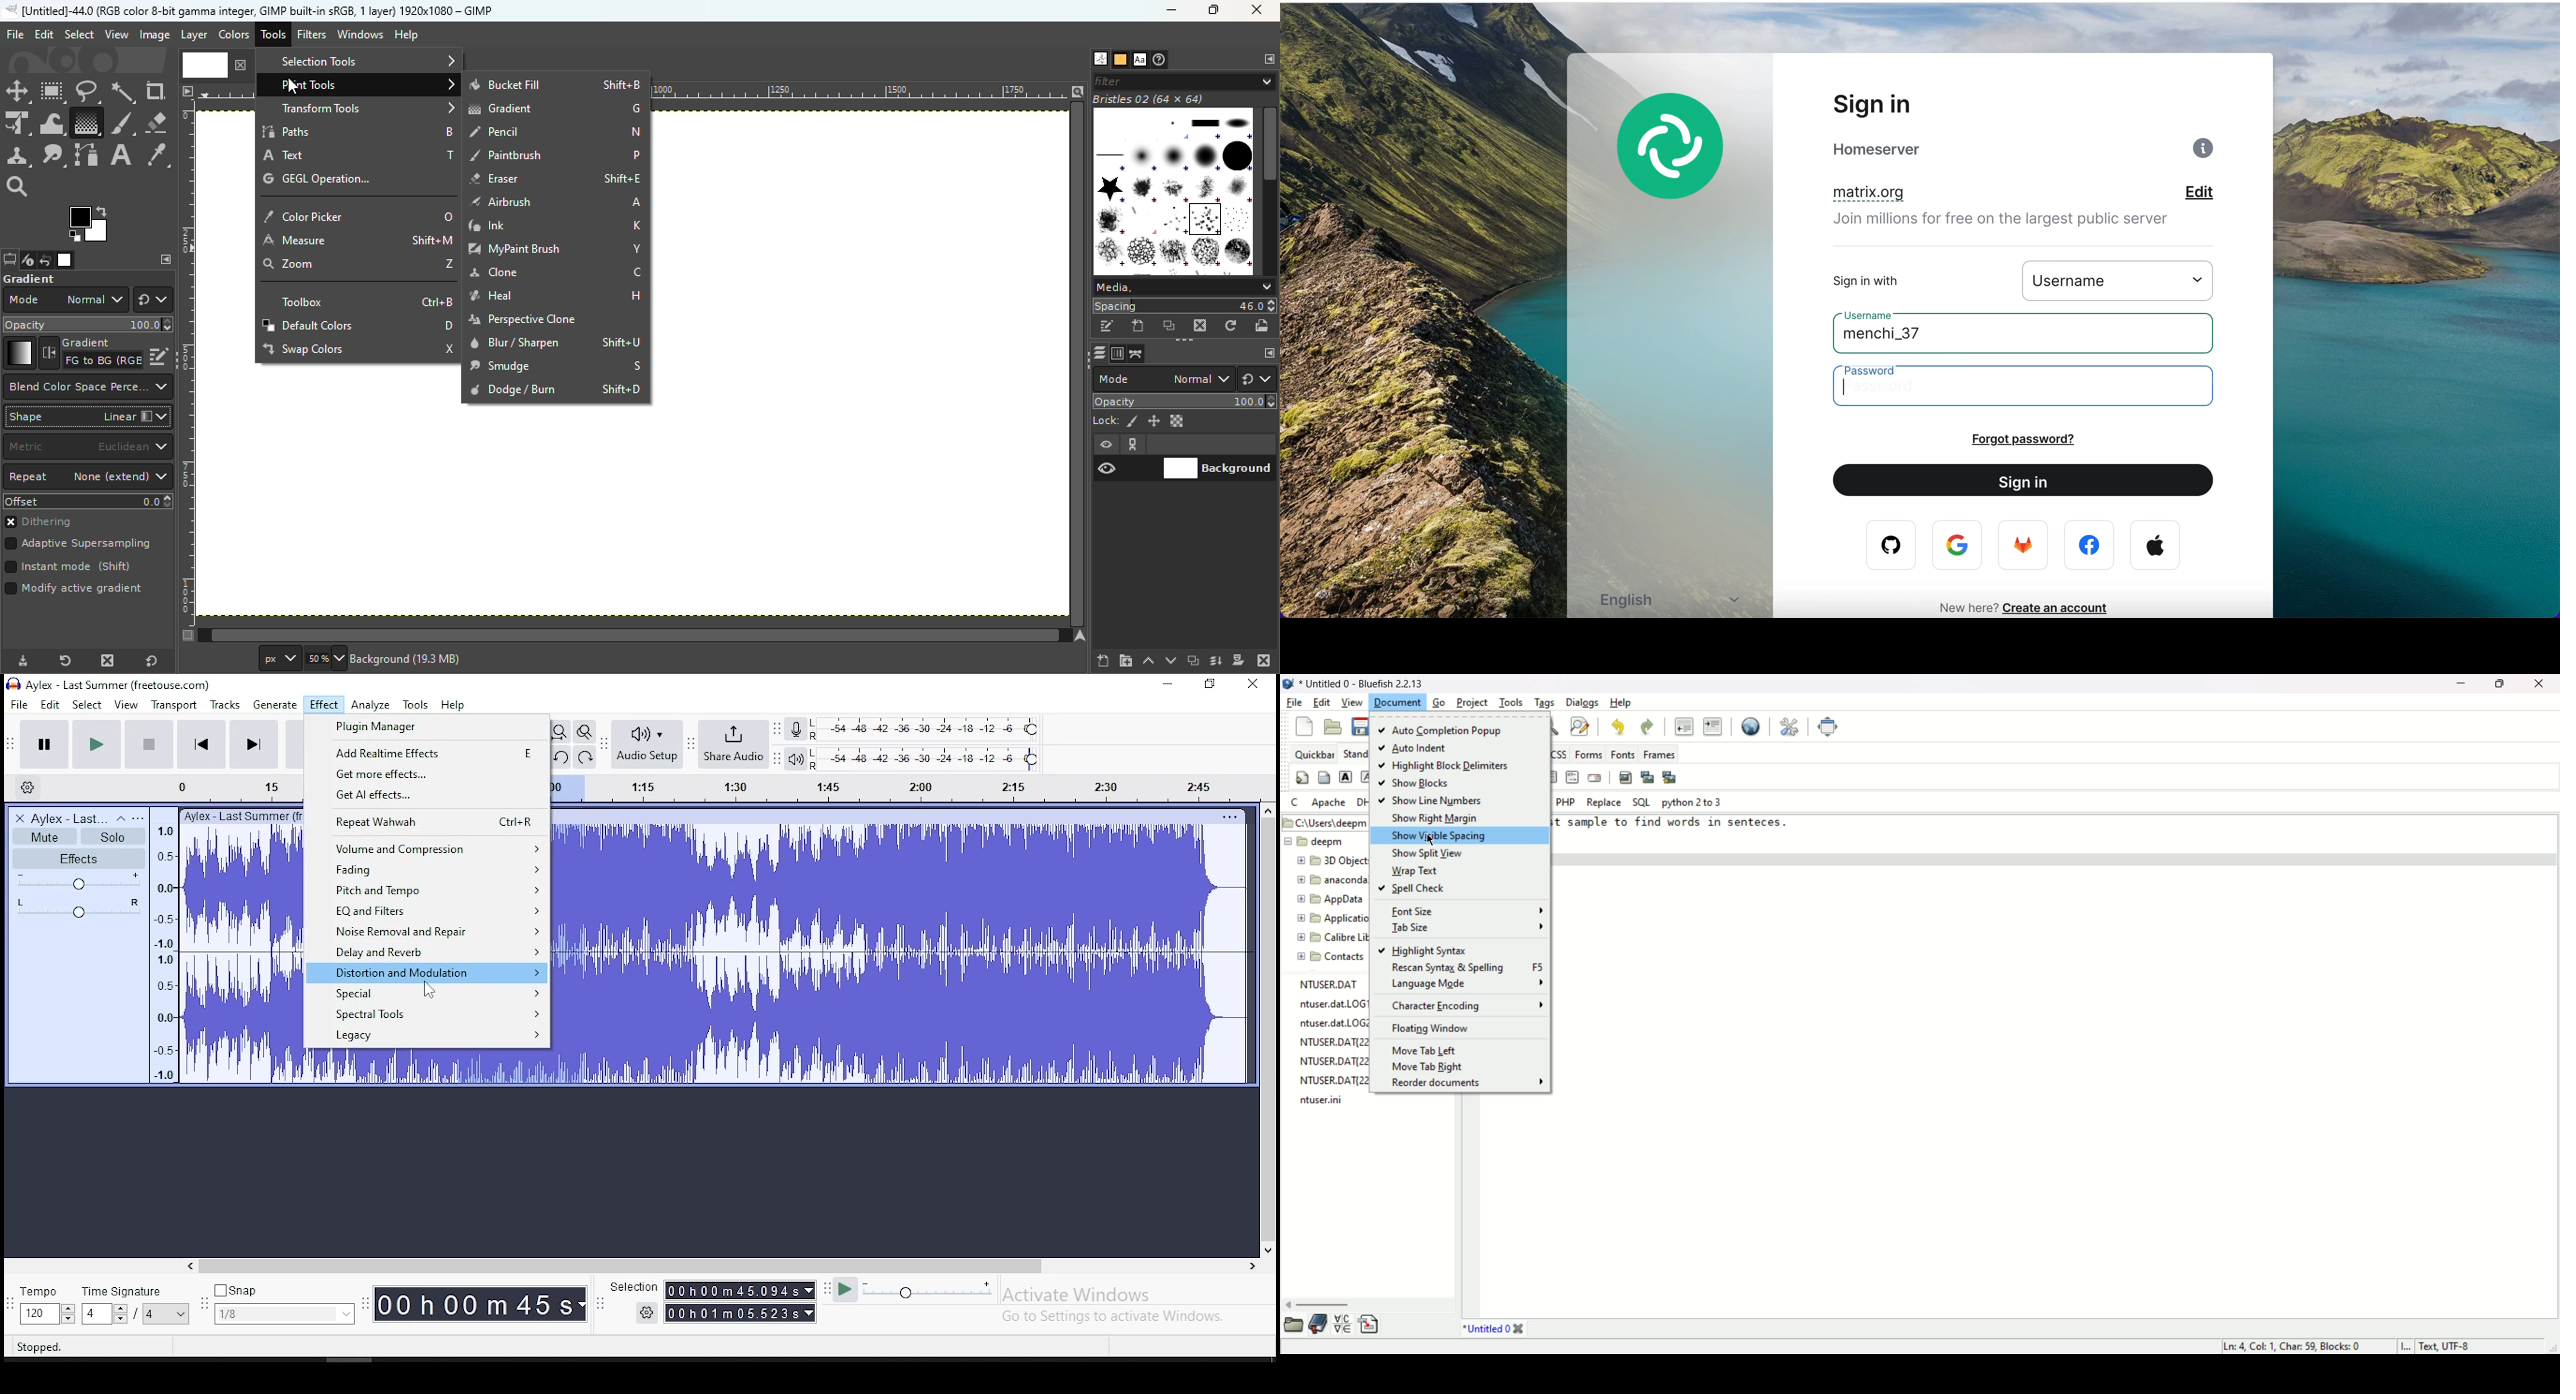  What do you see at coordinates (42, 744) in the screenshot?
I see `pause` at bounding box center [42, 744].